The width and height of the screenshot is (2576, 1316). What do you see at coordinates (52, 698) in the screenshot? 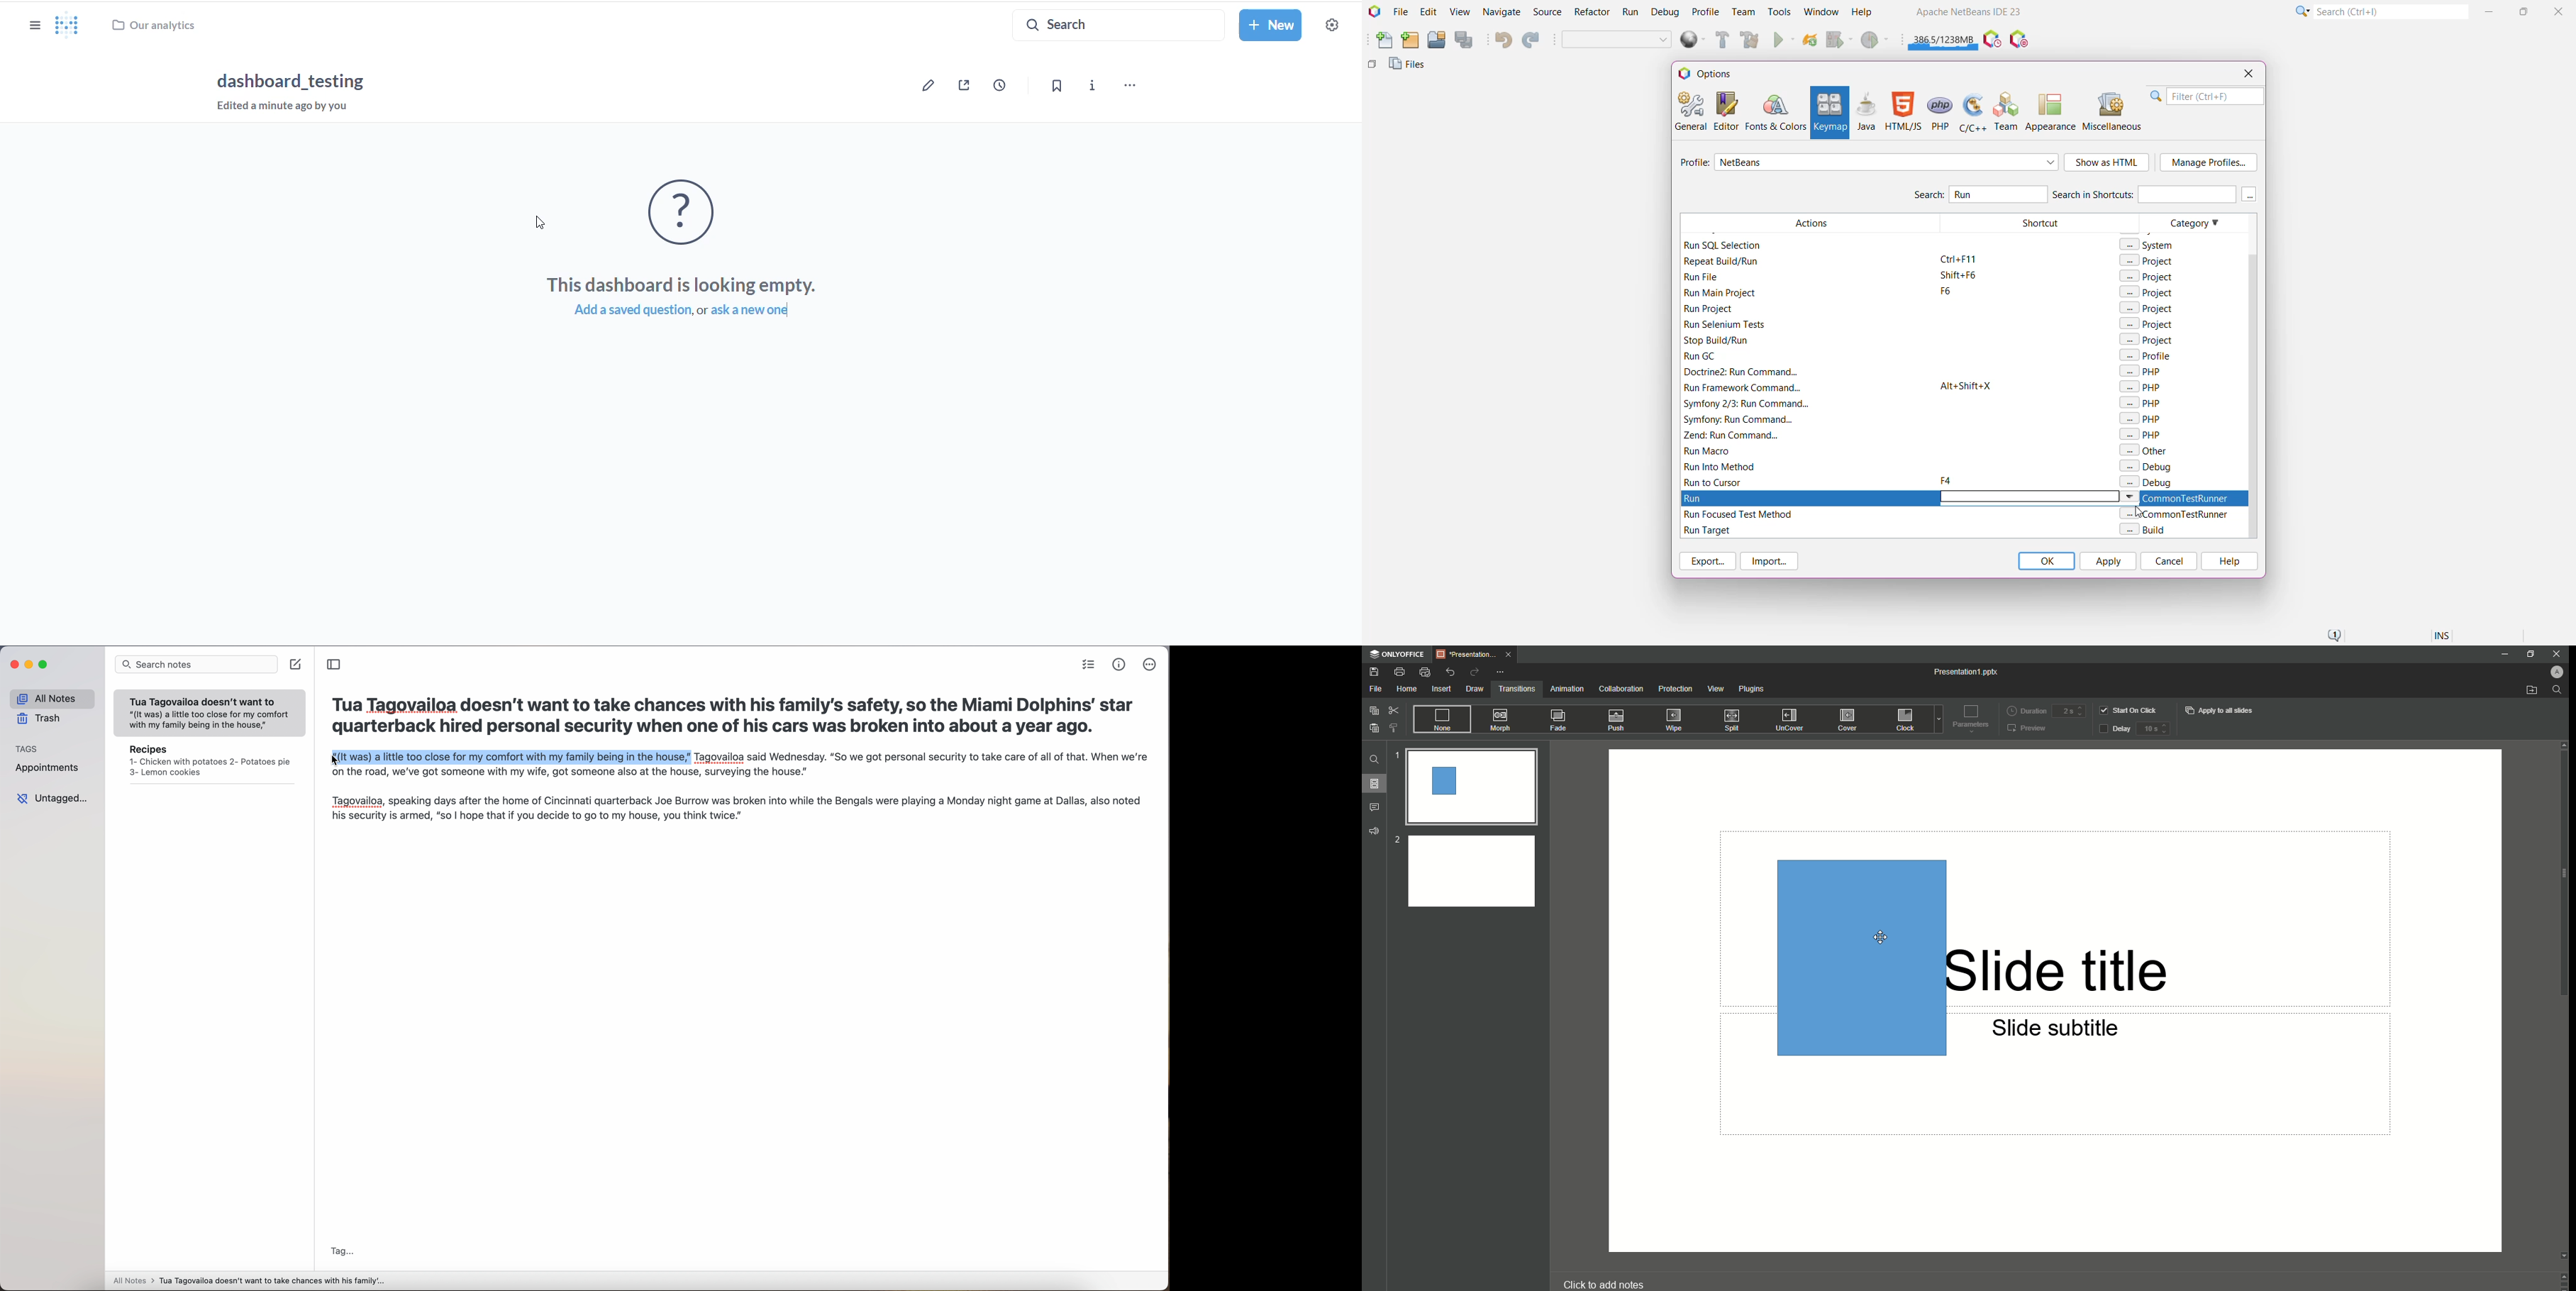
I see `all notes` at bounding box center [52, 698].